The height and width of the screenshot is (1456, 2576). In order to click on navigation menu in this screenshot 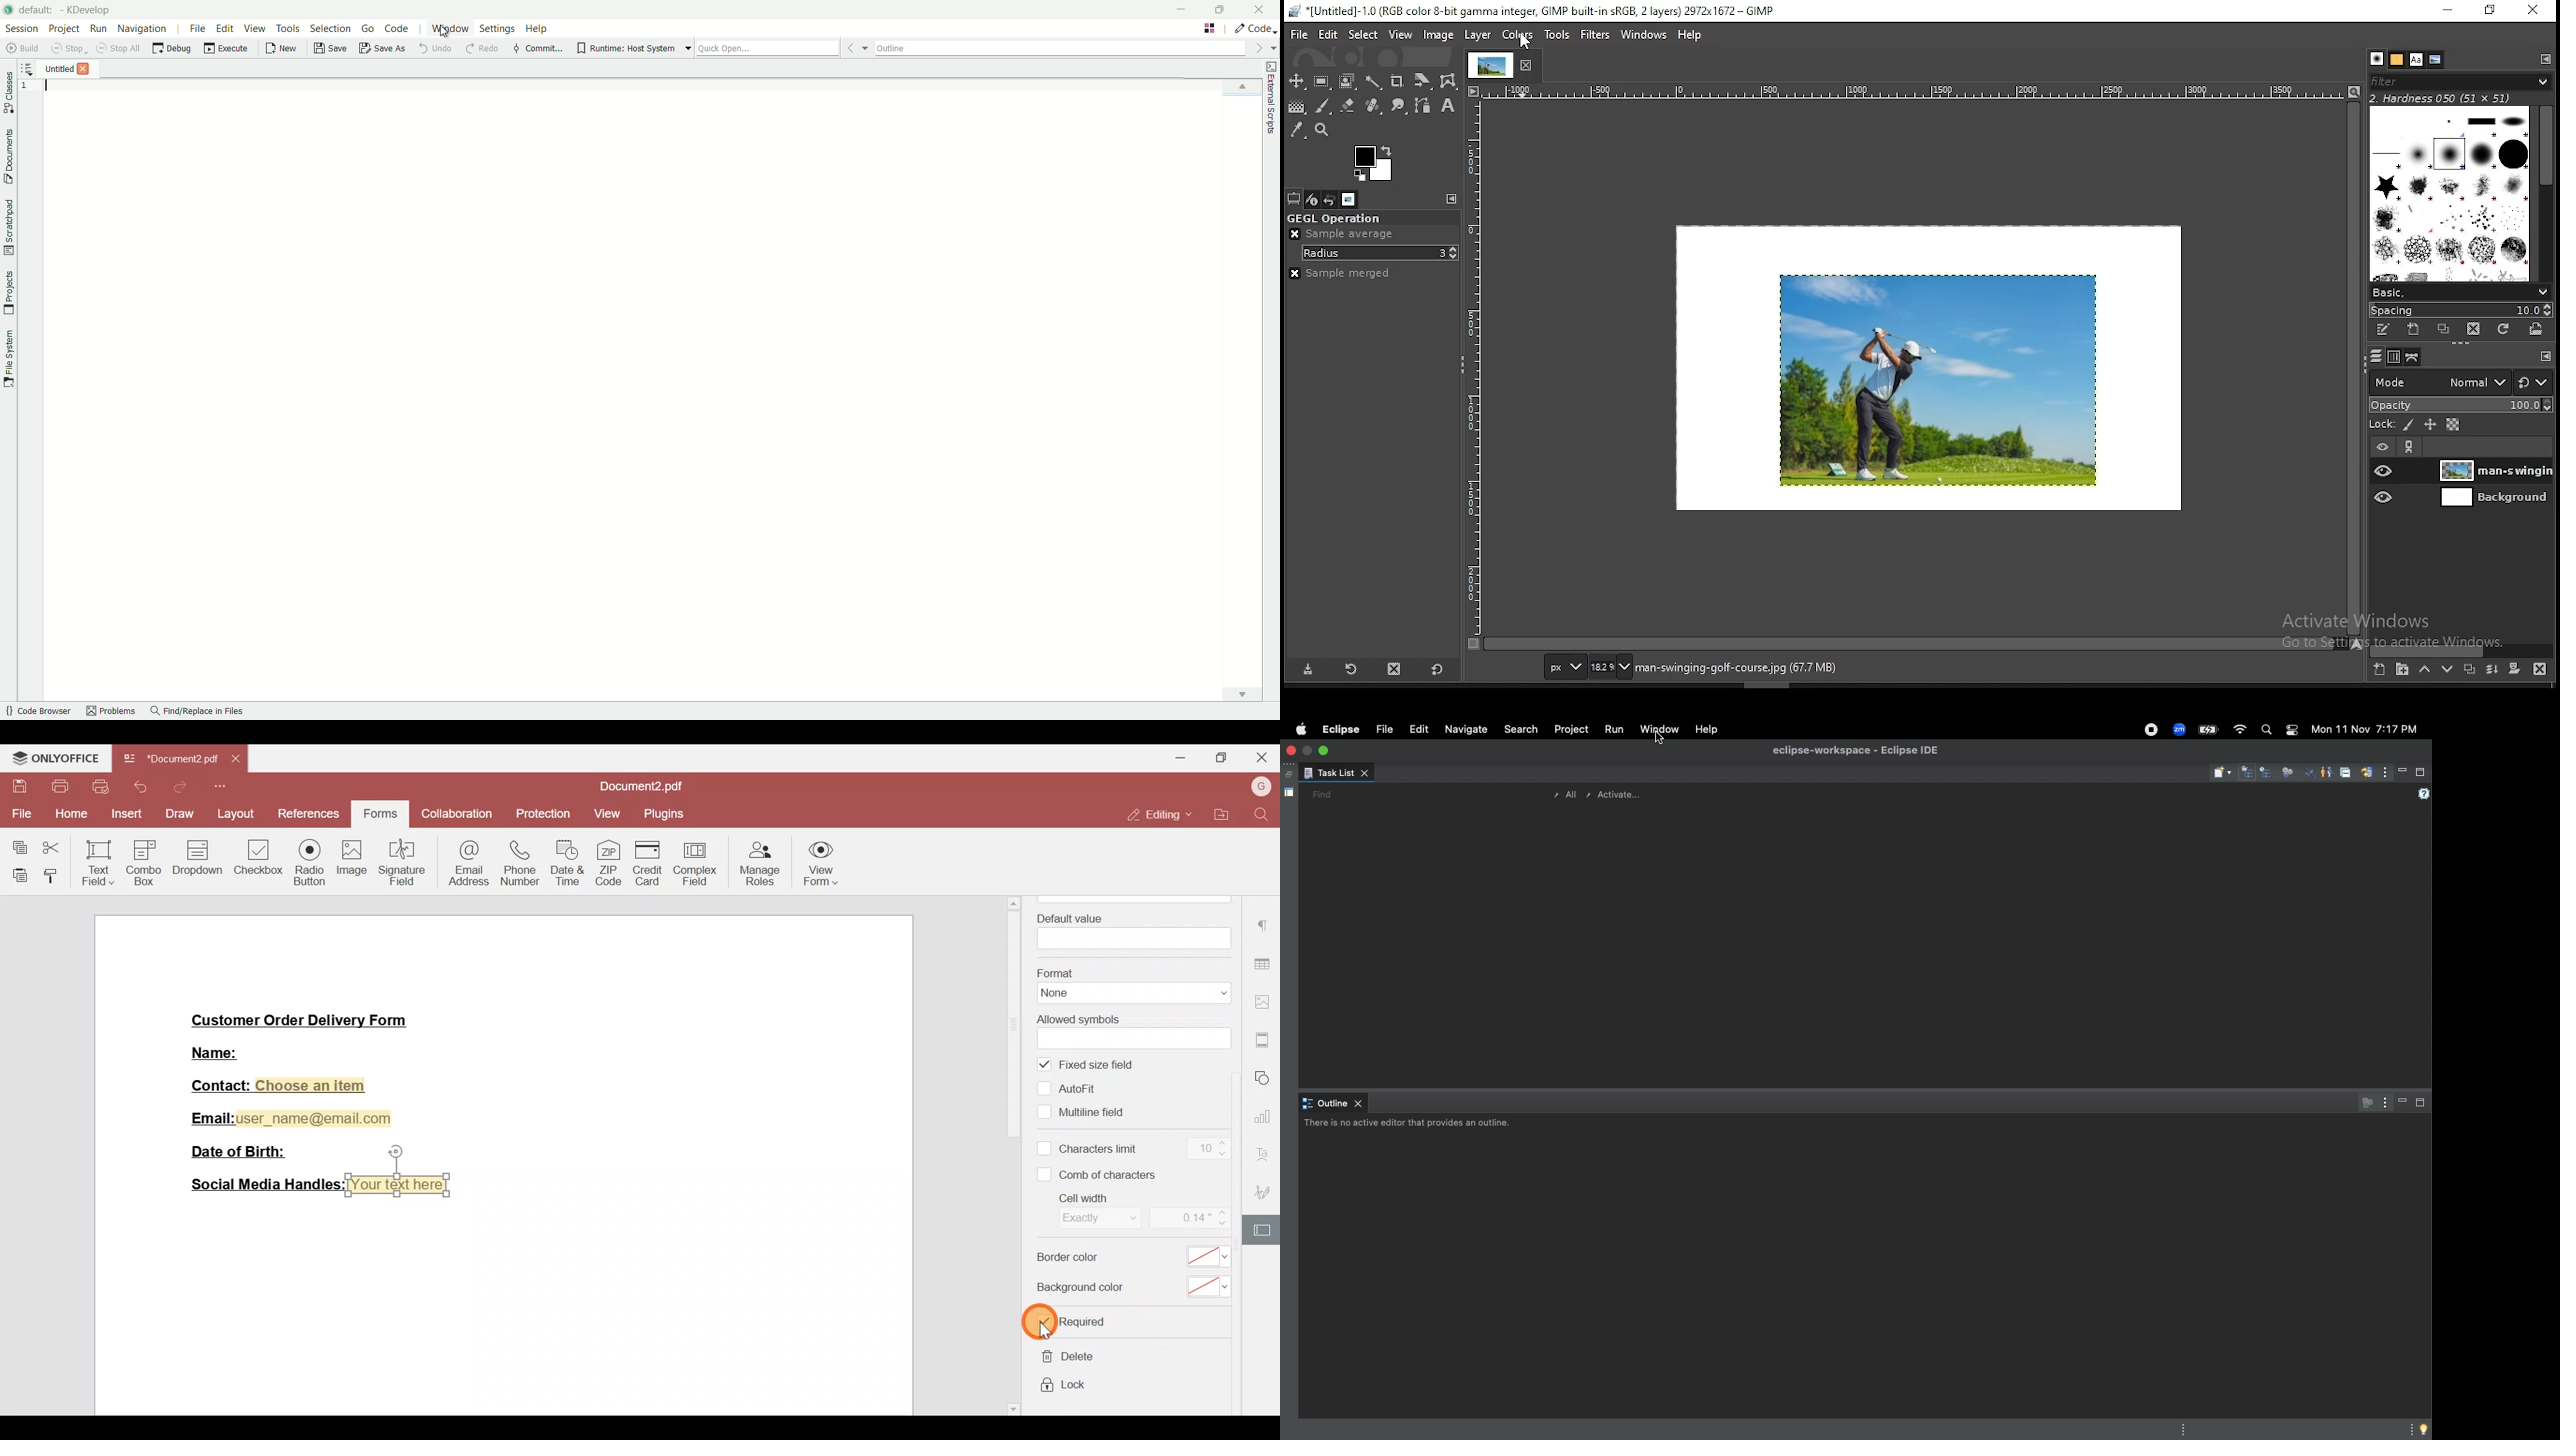, I will do `click(142, 29)`.